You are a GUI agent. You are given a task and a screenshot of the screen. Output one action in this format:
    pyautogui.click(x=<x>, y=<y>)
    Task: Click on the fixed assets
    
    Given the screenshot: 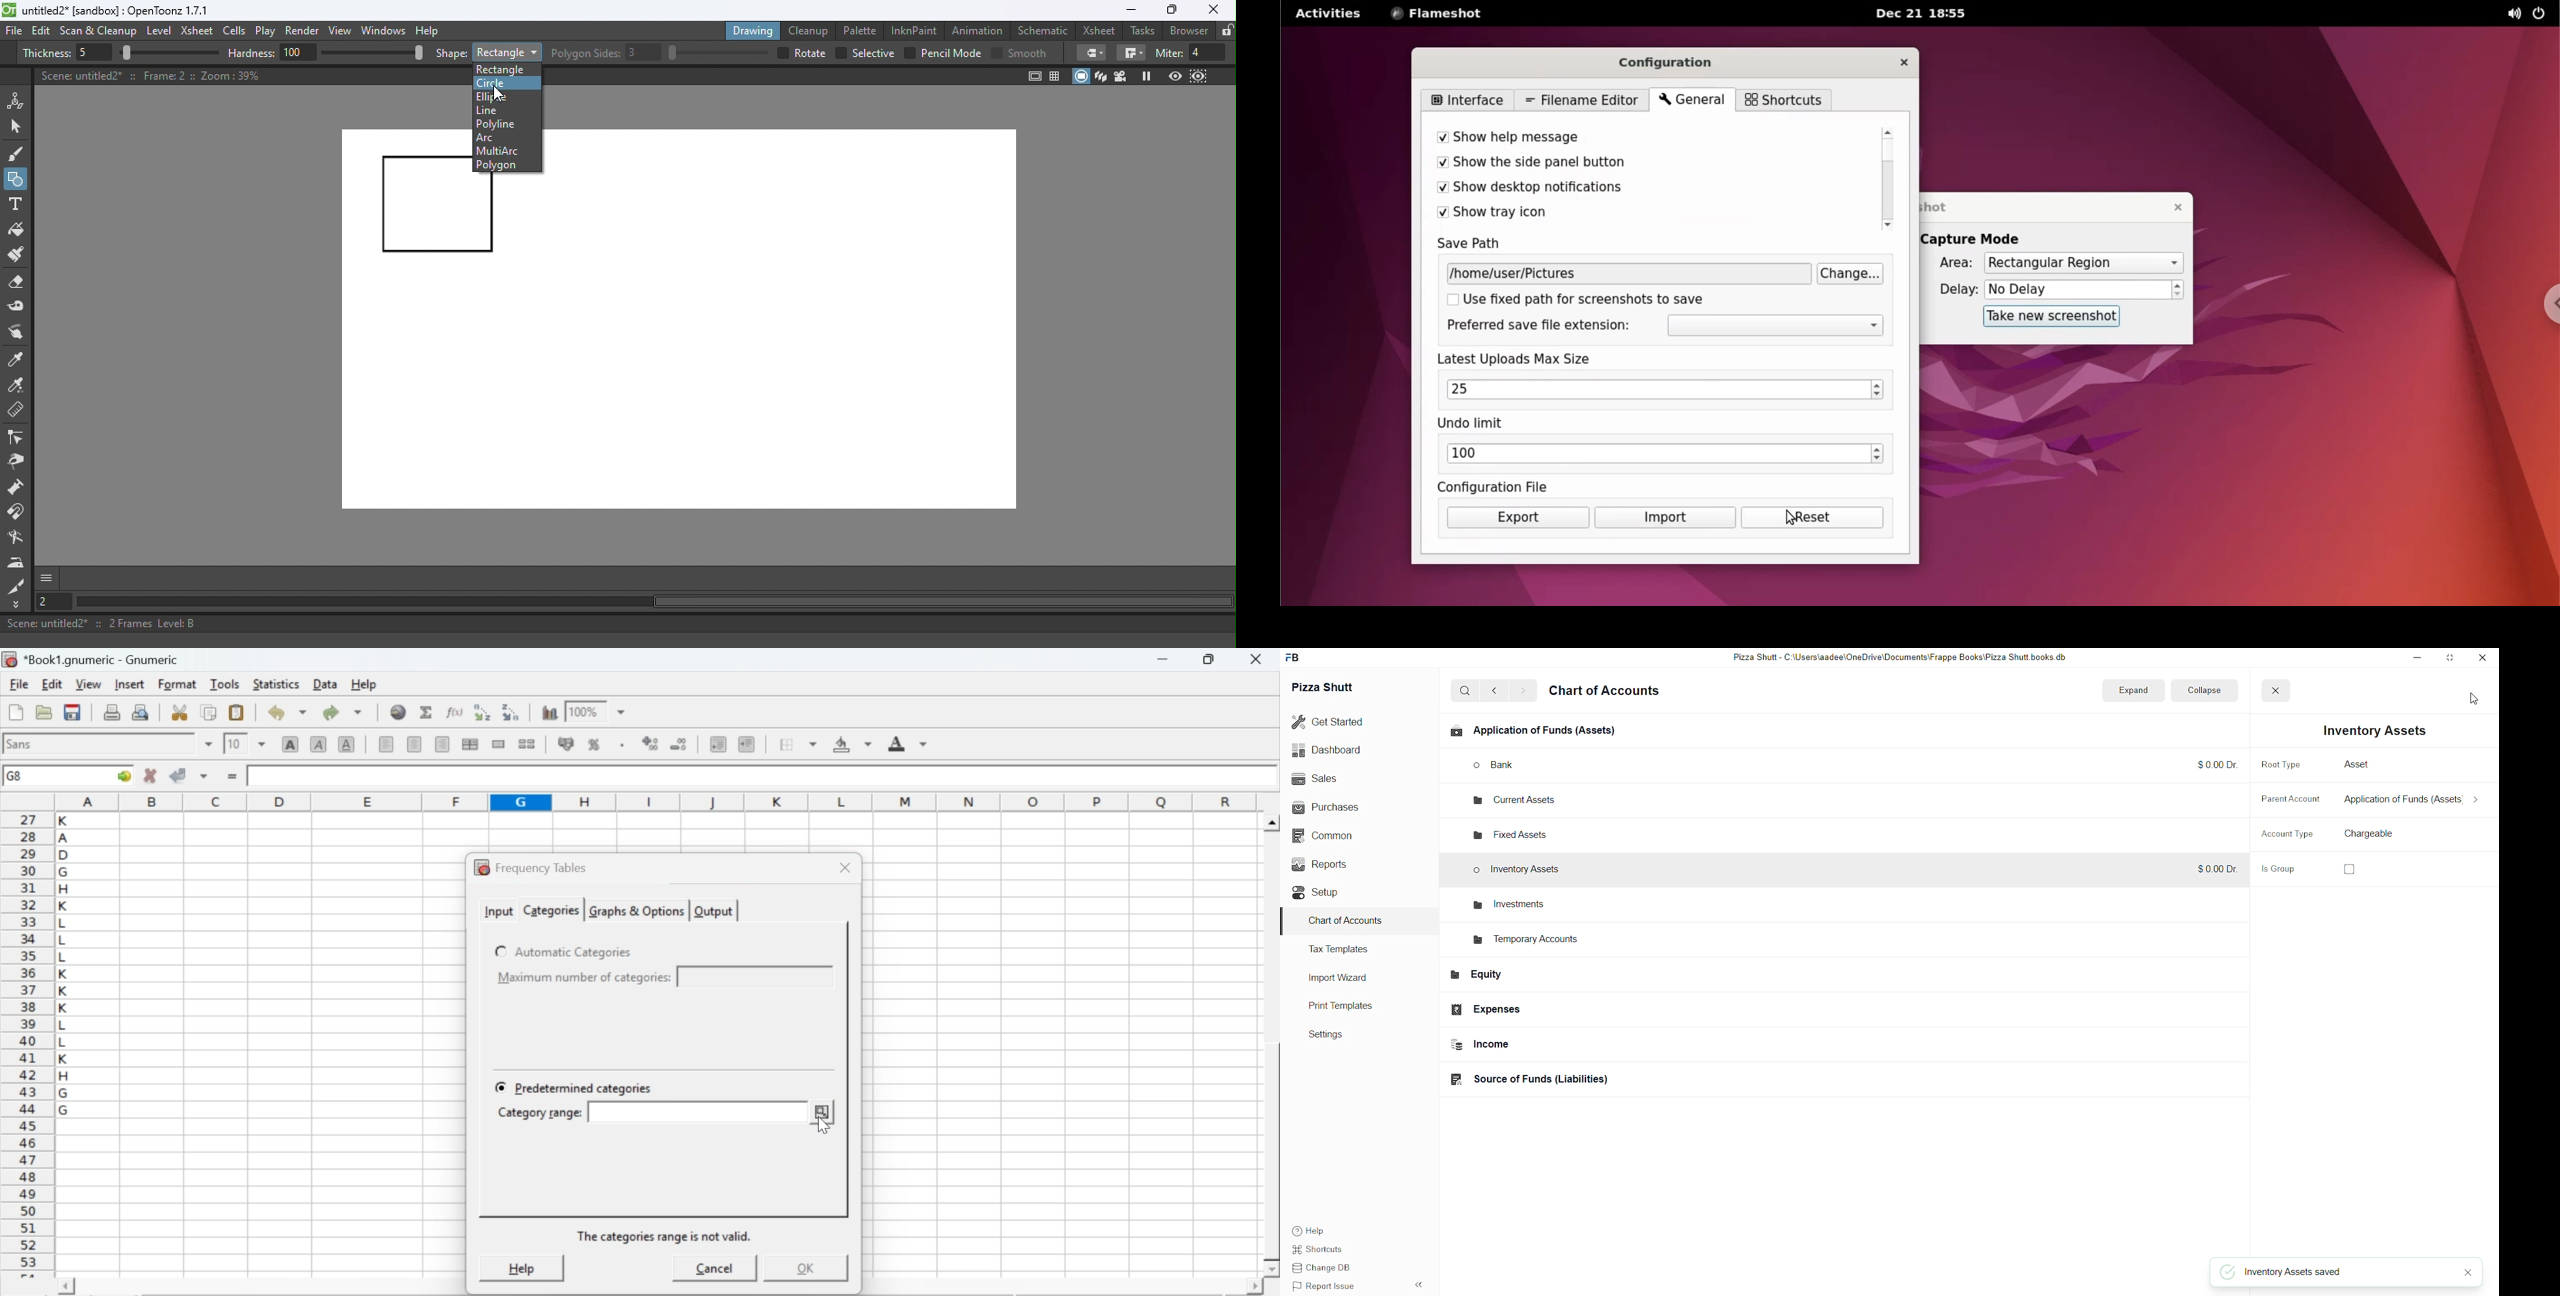 What is the action you would take?
    pyautogui.click(x=1514, y=832)
    